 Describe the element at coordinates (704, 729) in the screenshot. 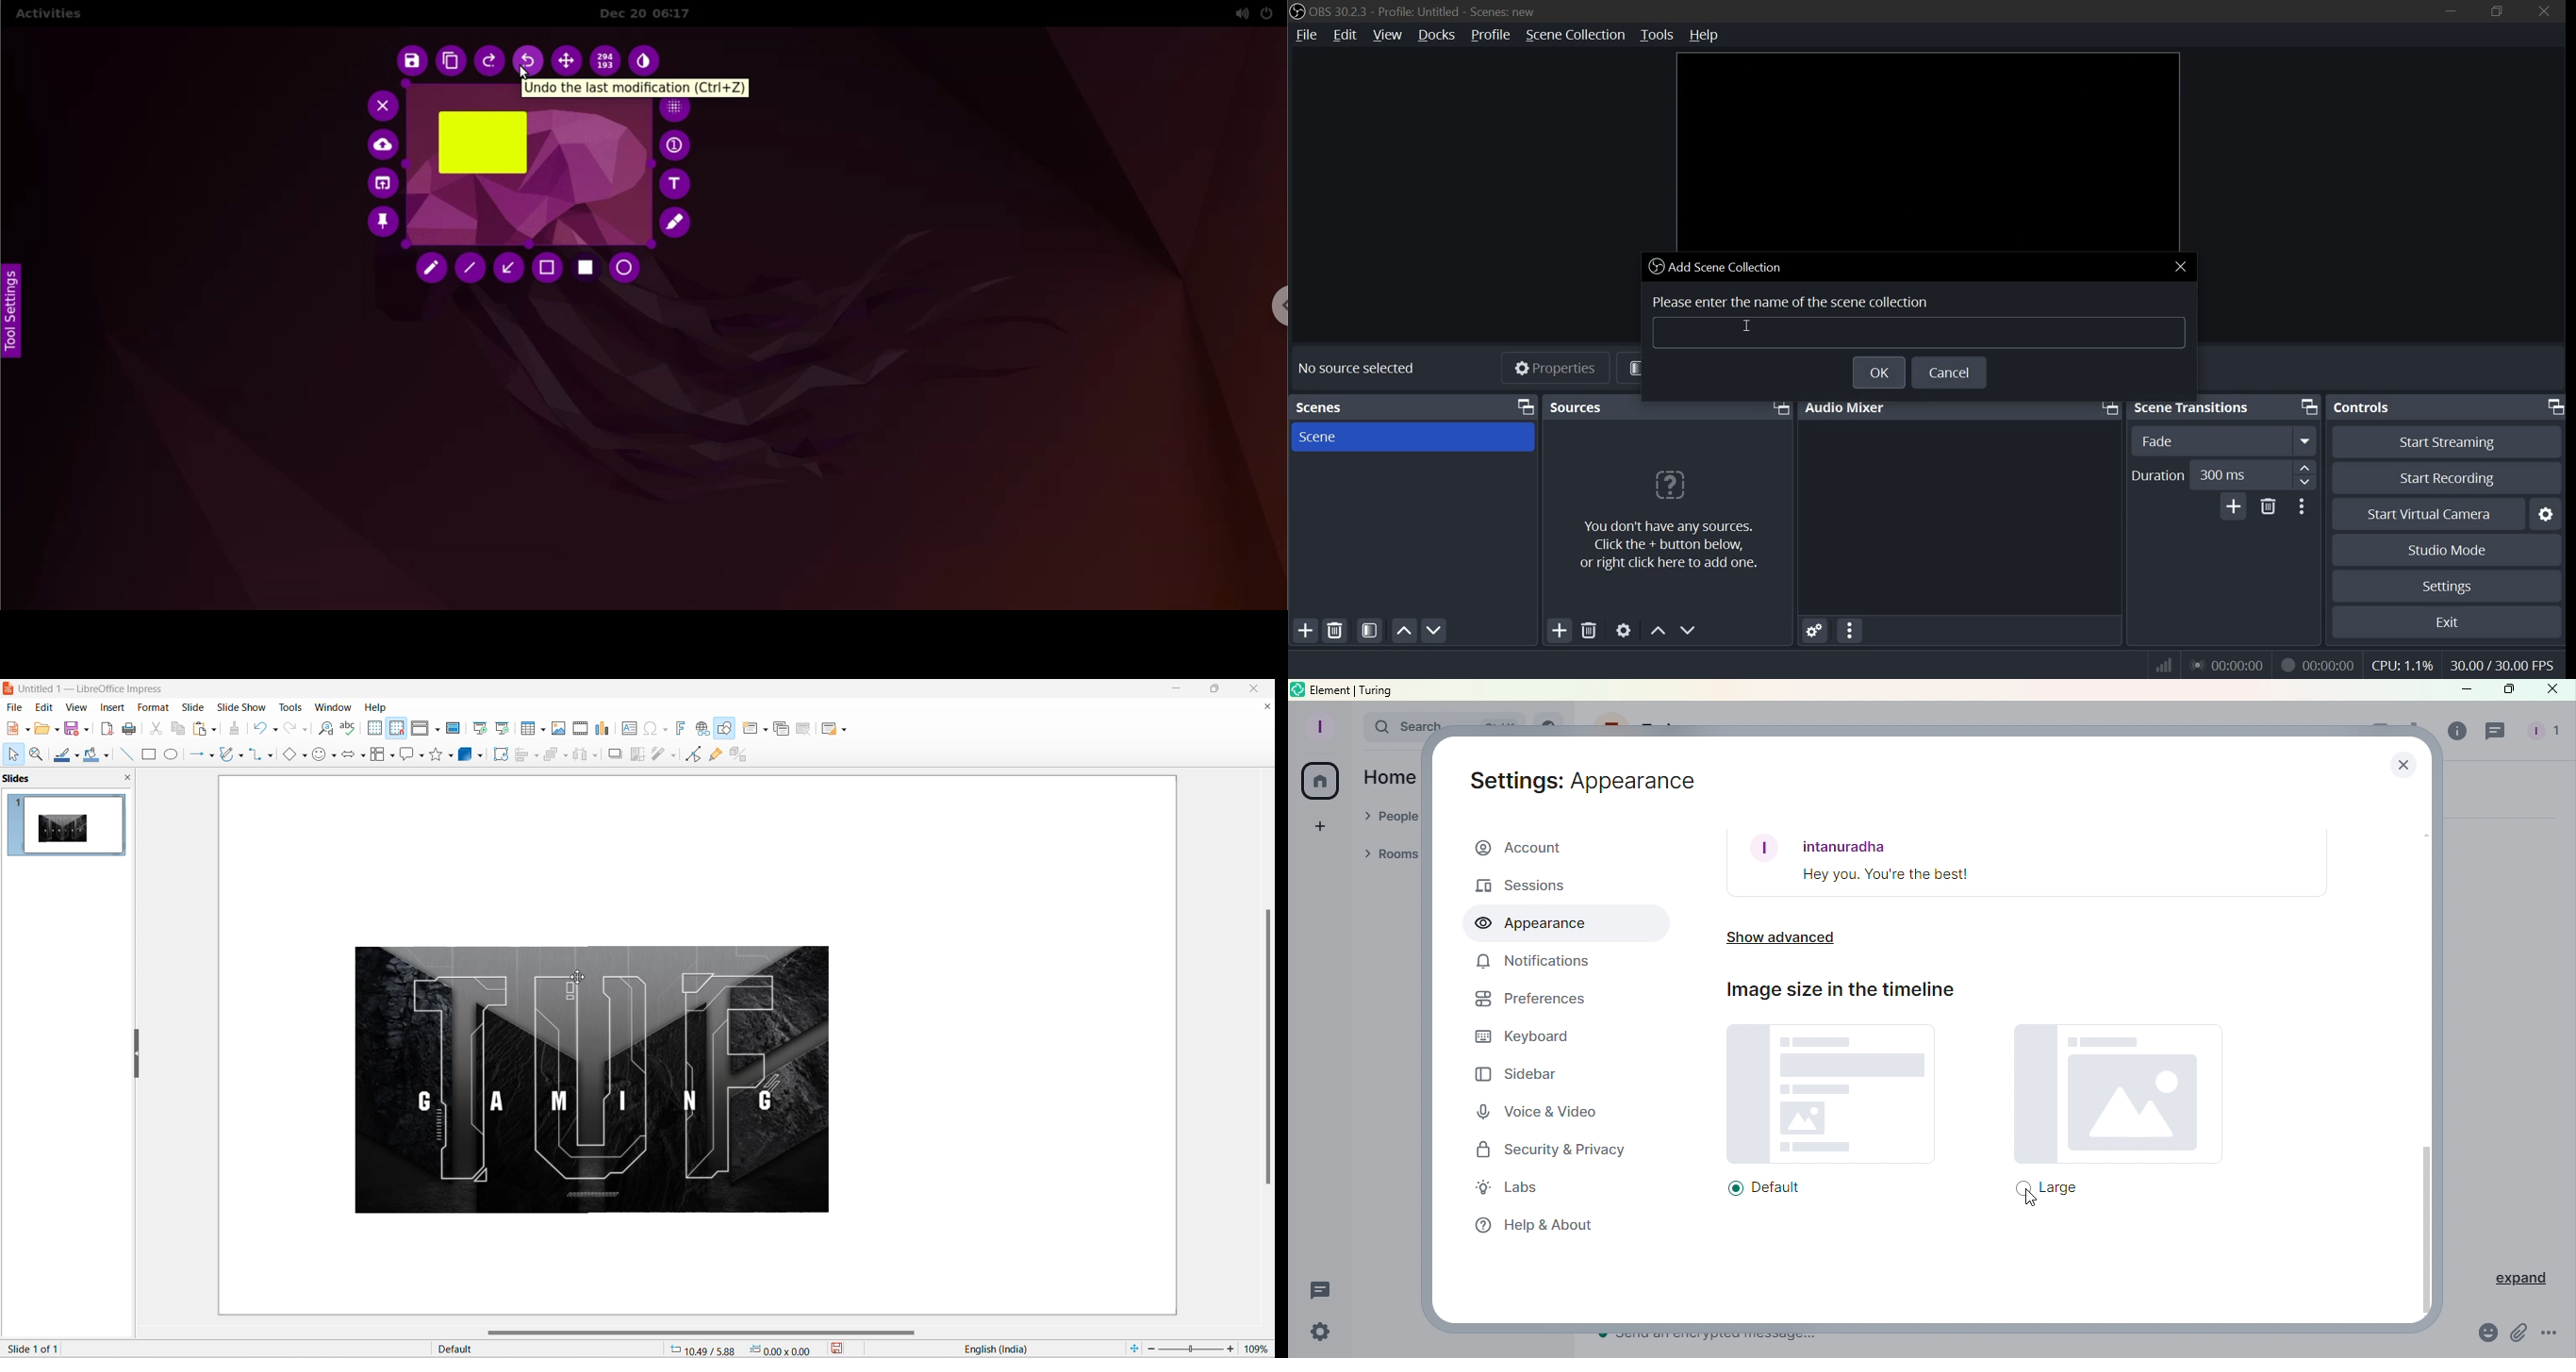

I see `insert hyperlink` at that location.